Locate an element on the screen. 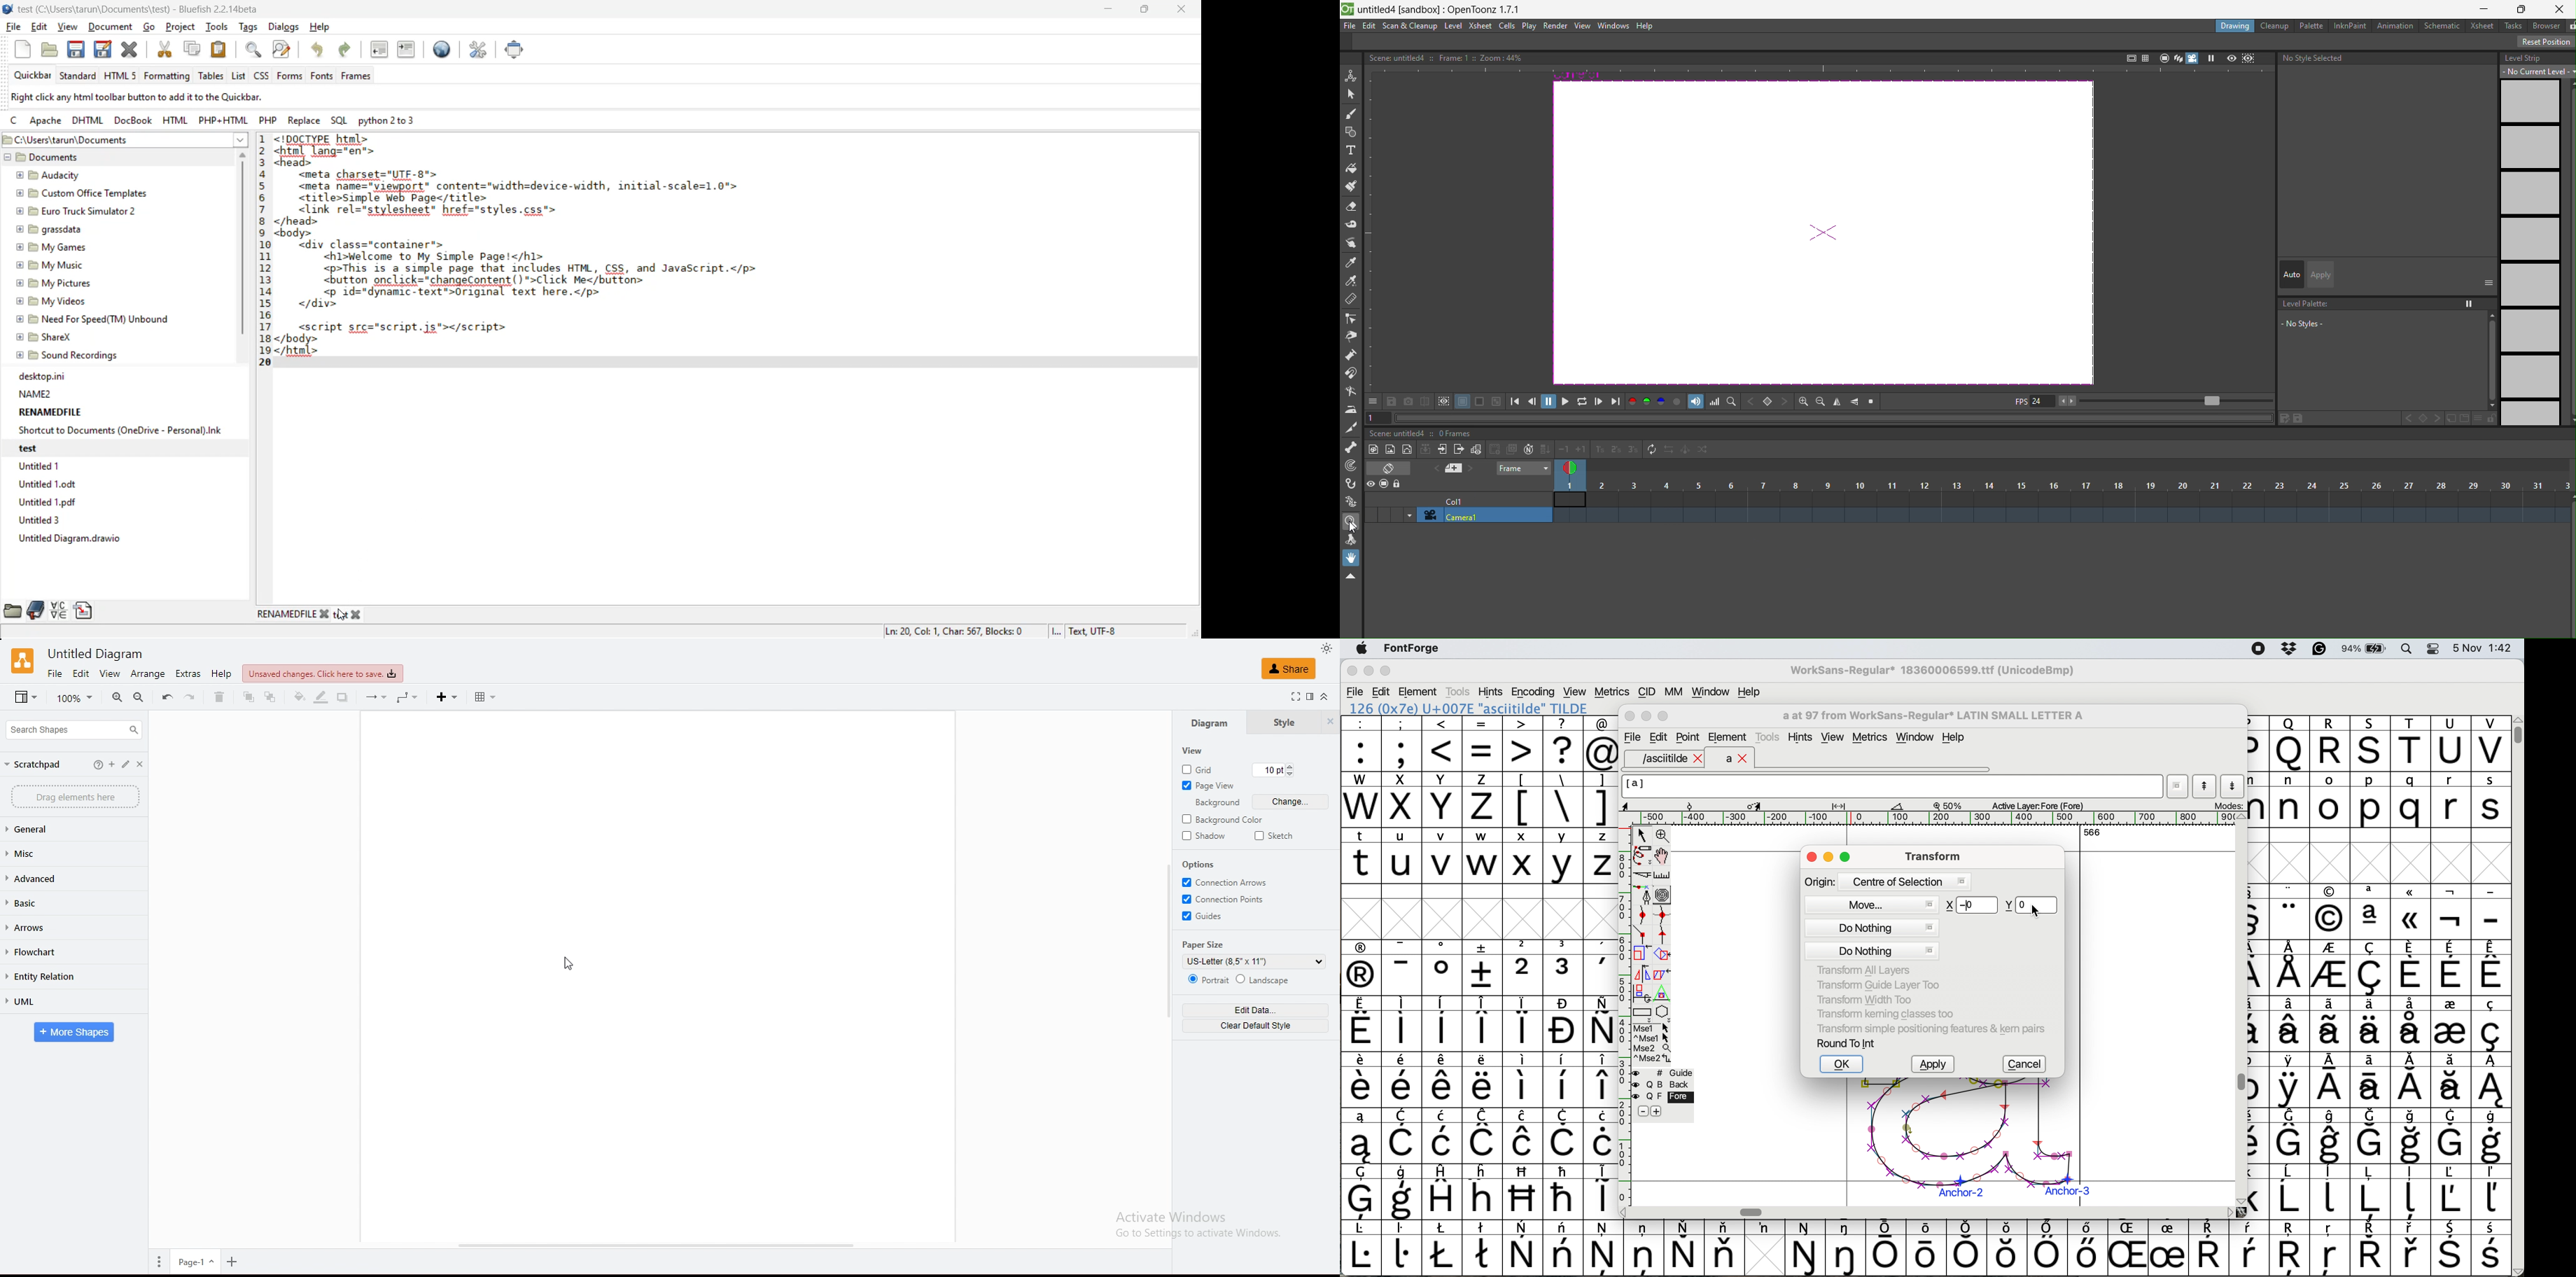 This screenshot has height=1288, width=2576. render is located at coordinates (1556, 26).